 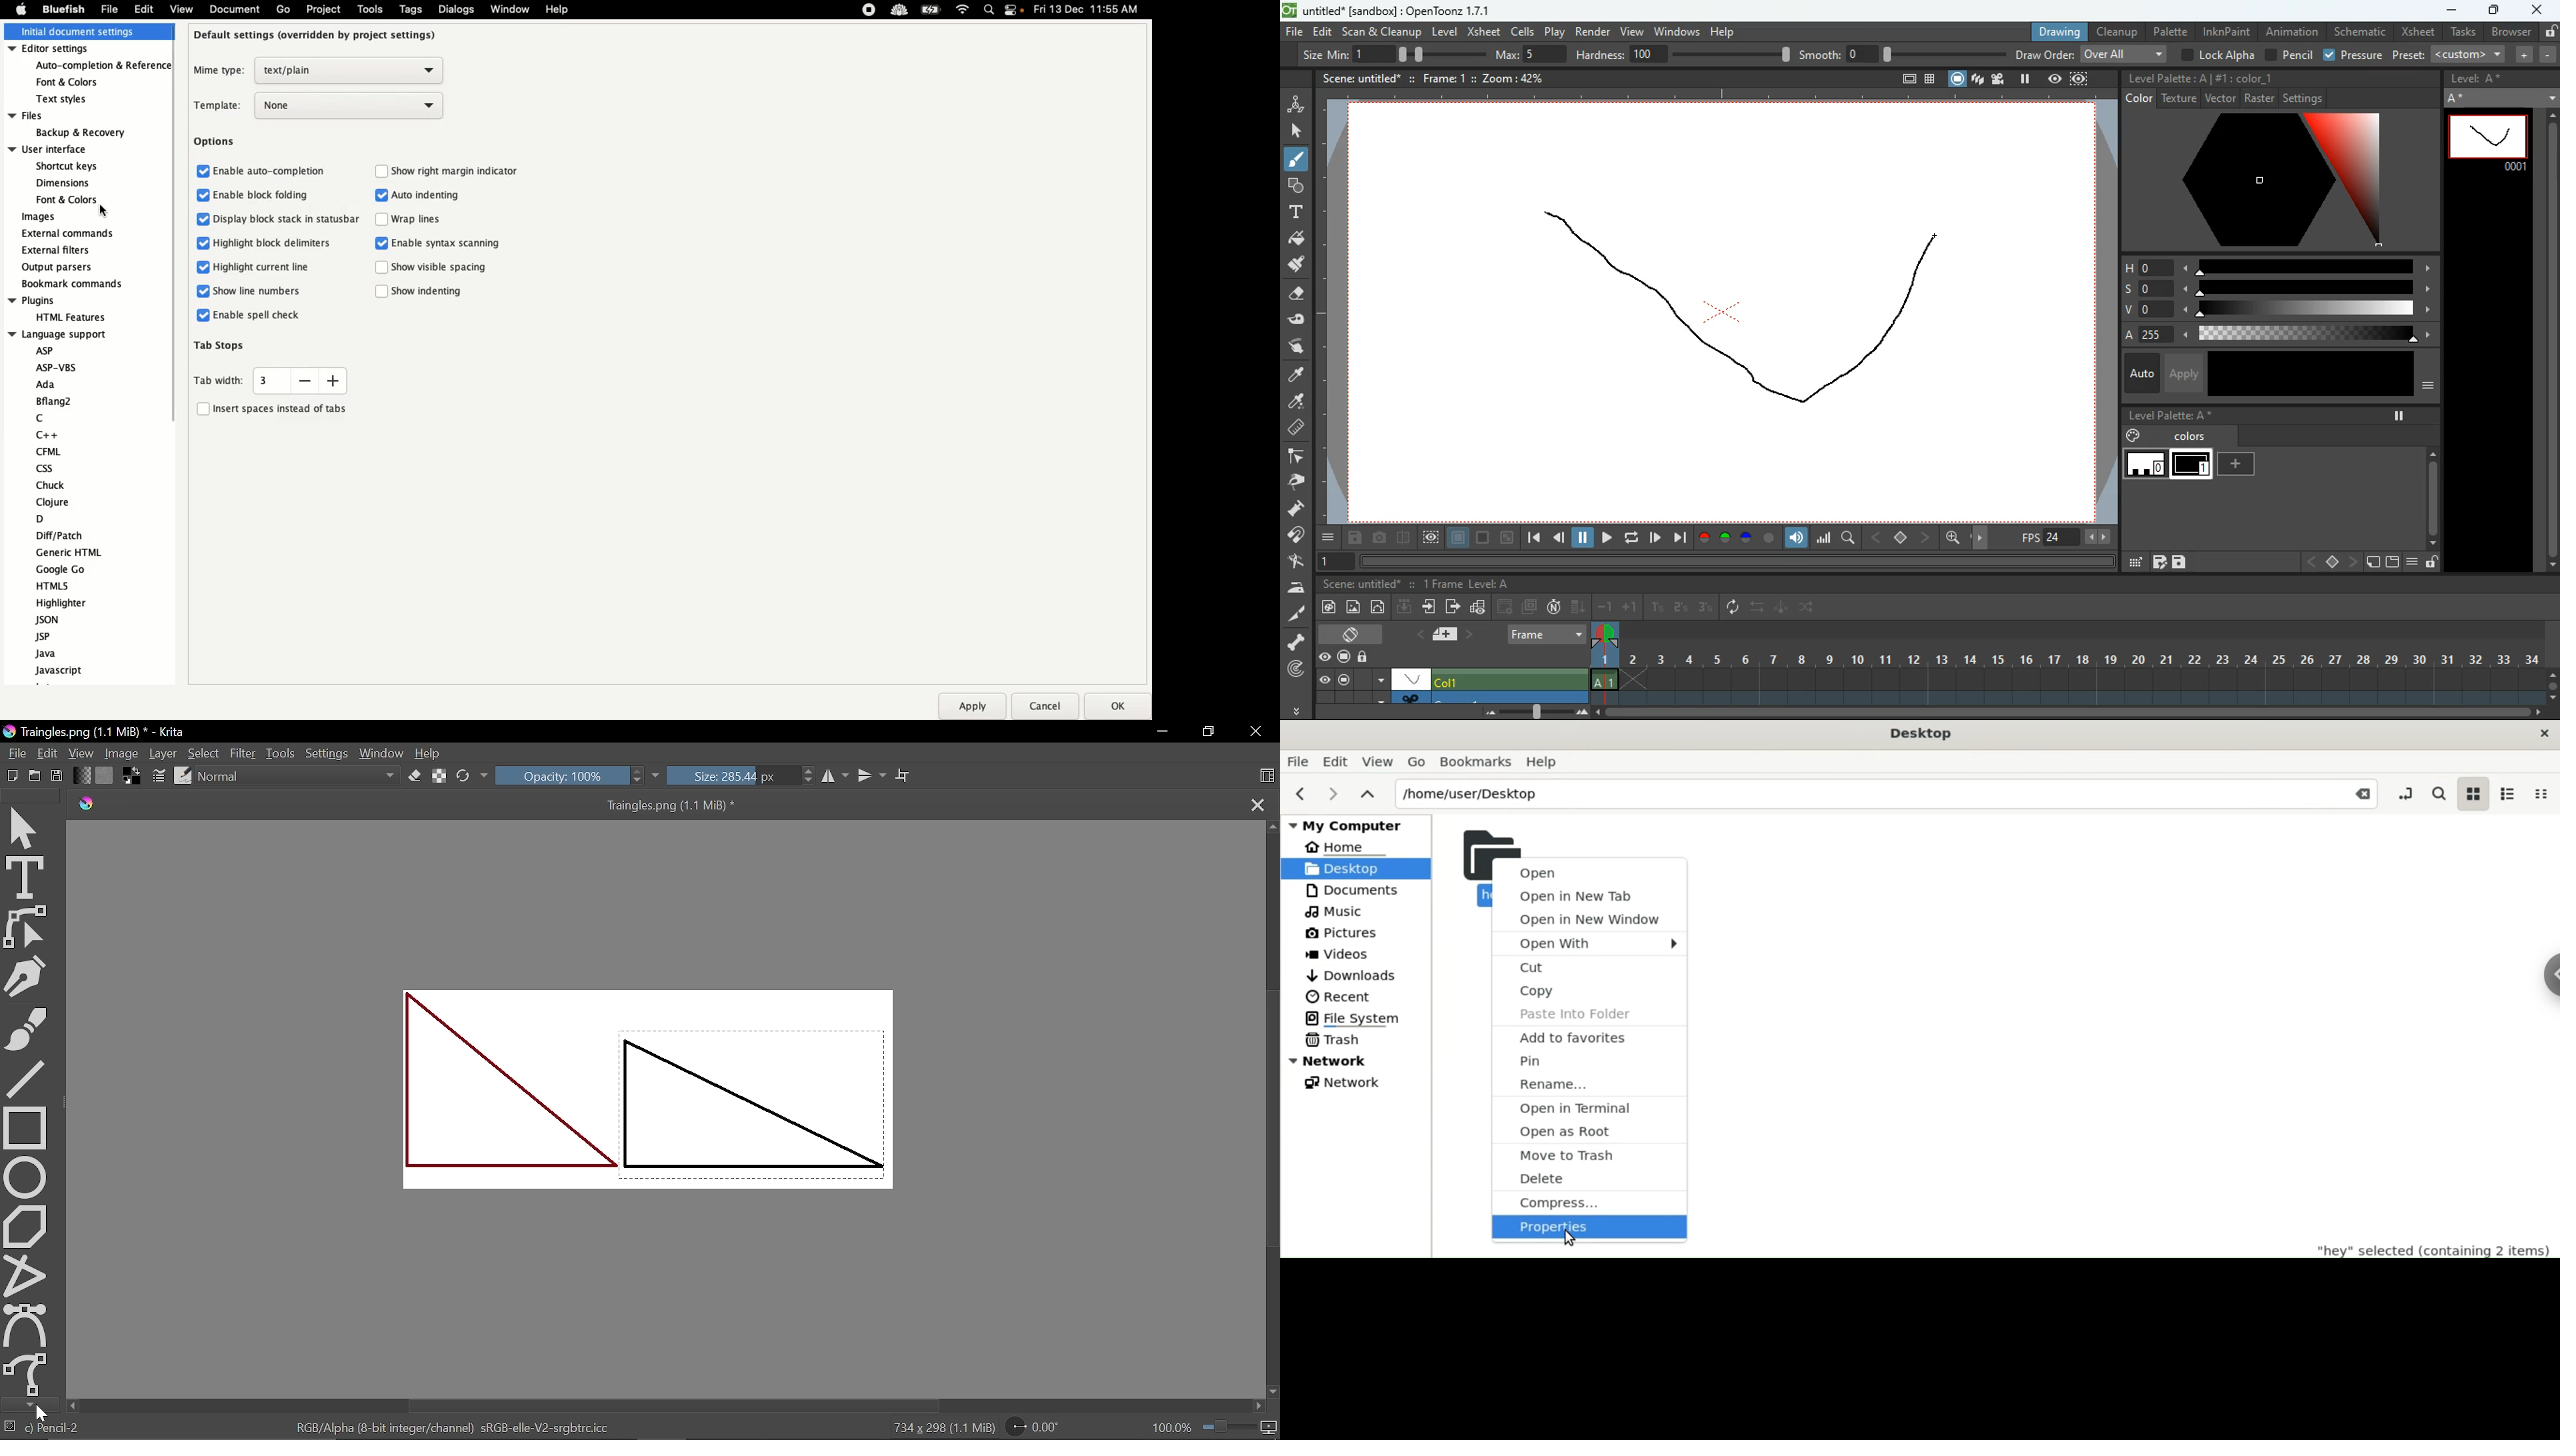 I want to click on unlock, so click(x=1364, y=659).